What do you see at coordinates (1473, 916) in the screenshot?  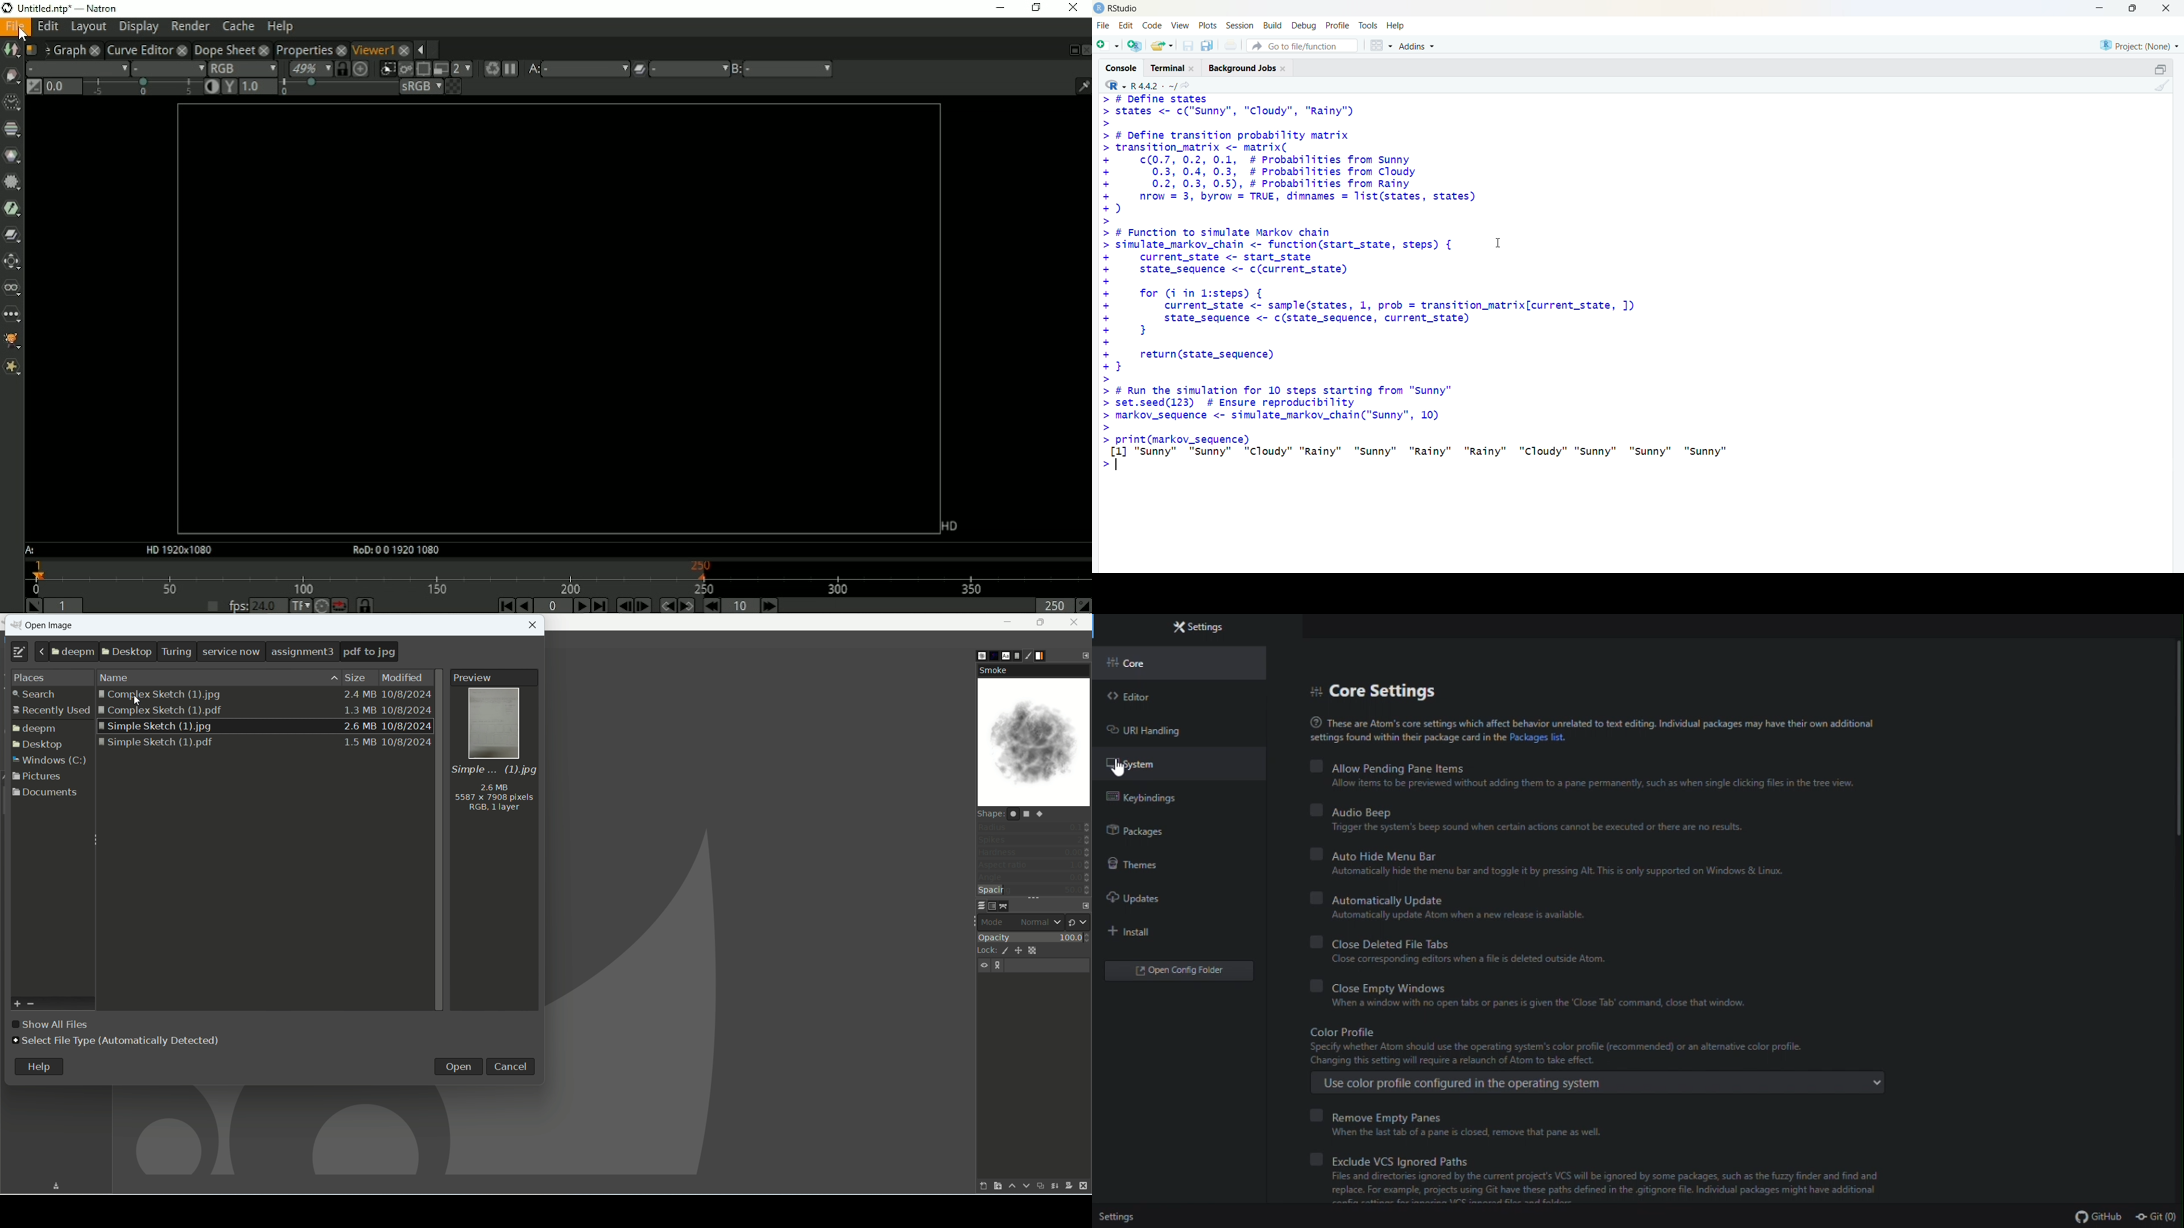 I see `Automatically update Atom when a new release is available.` at bounding box center [1473, 916].